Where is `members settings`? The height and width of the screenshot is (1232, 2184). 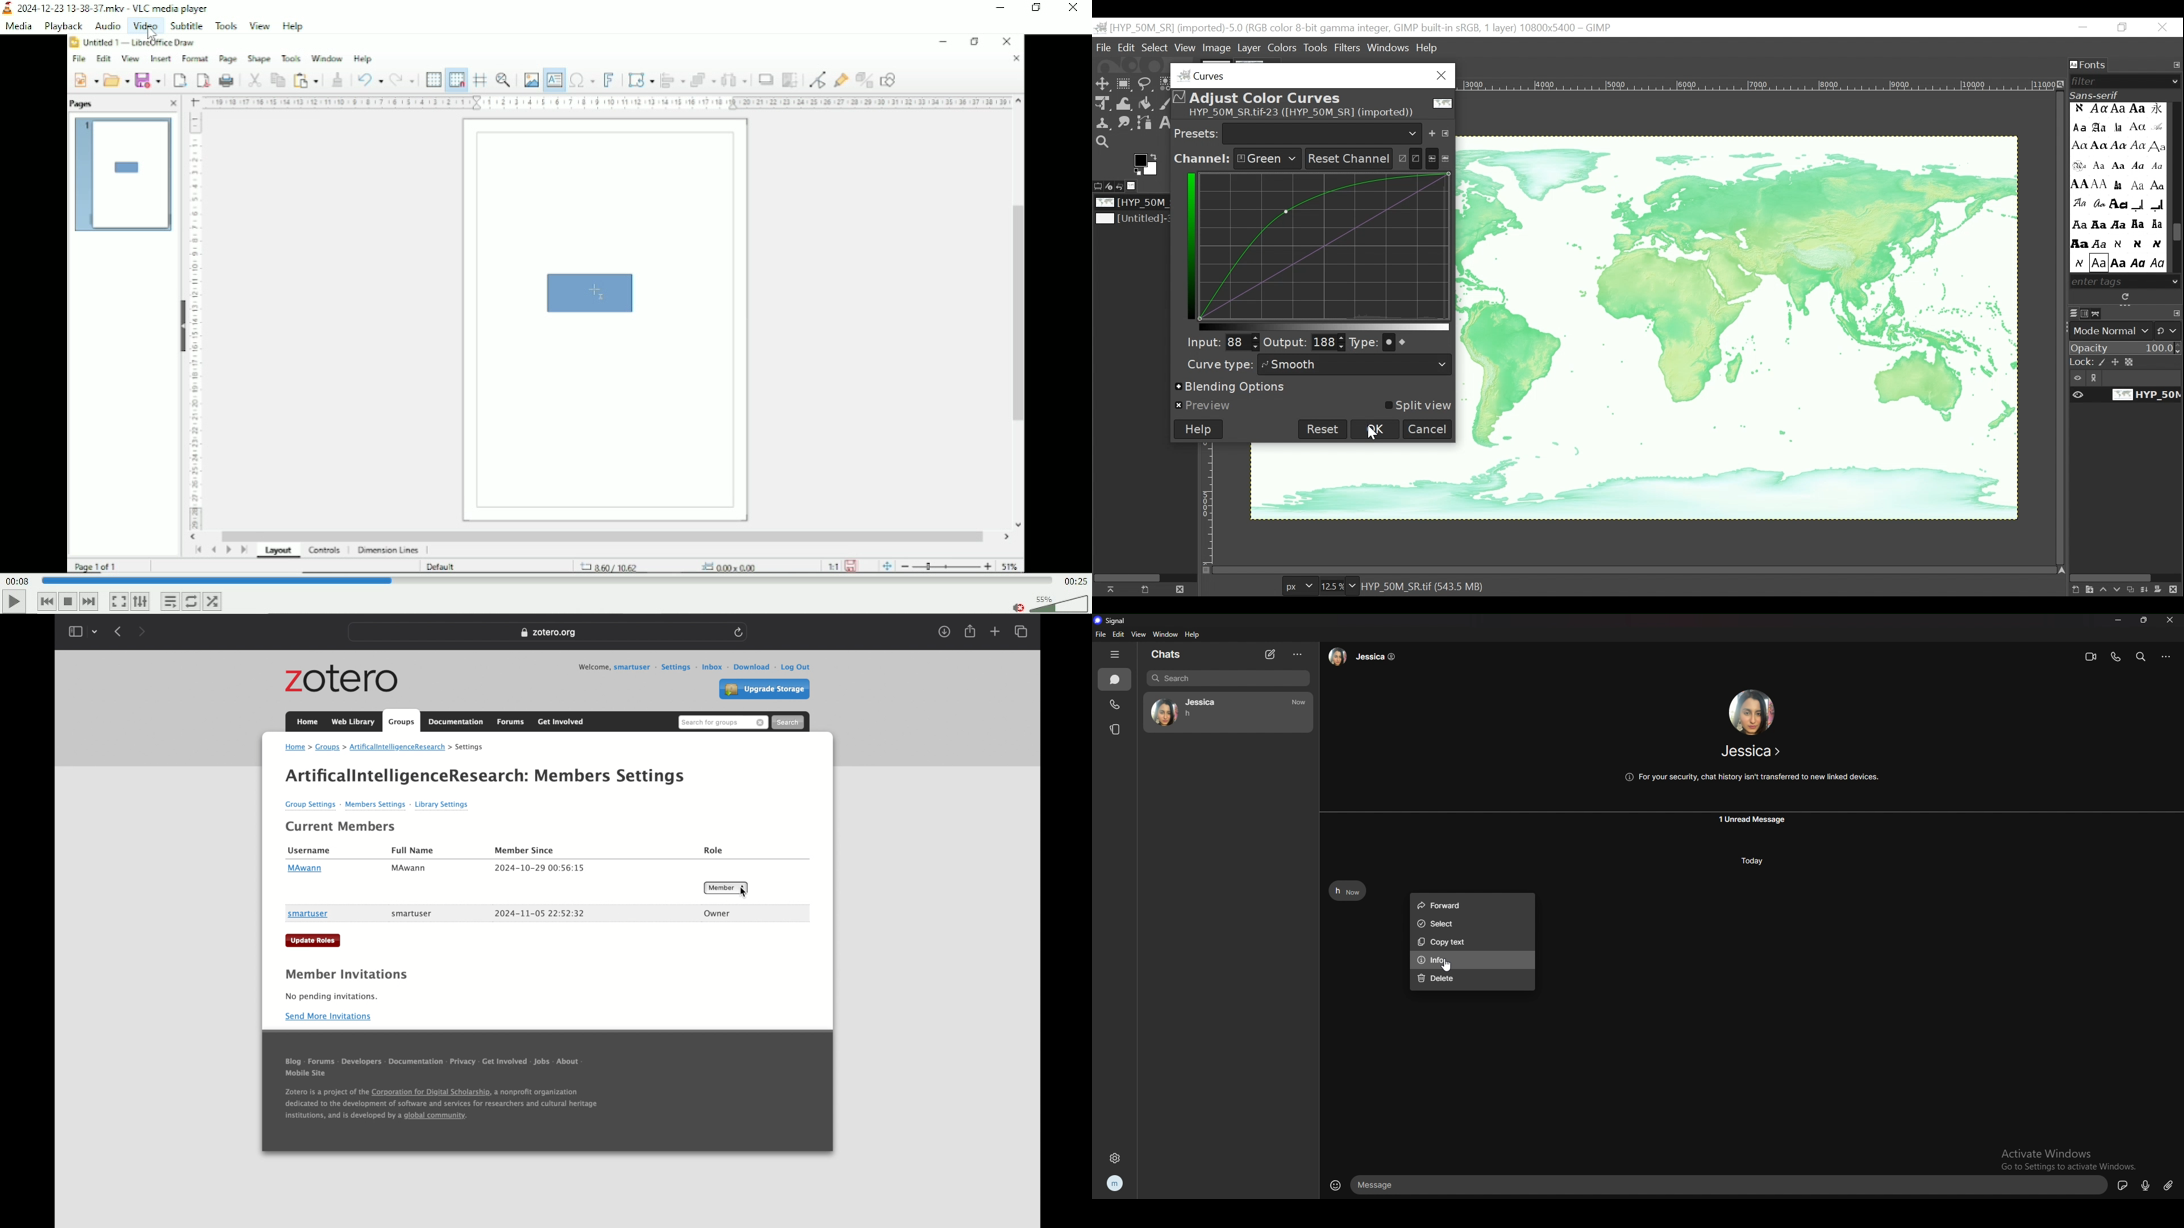 members settings is located at coordinates (376, 806).